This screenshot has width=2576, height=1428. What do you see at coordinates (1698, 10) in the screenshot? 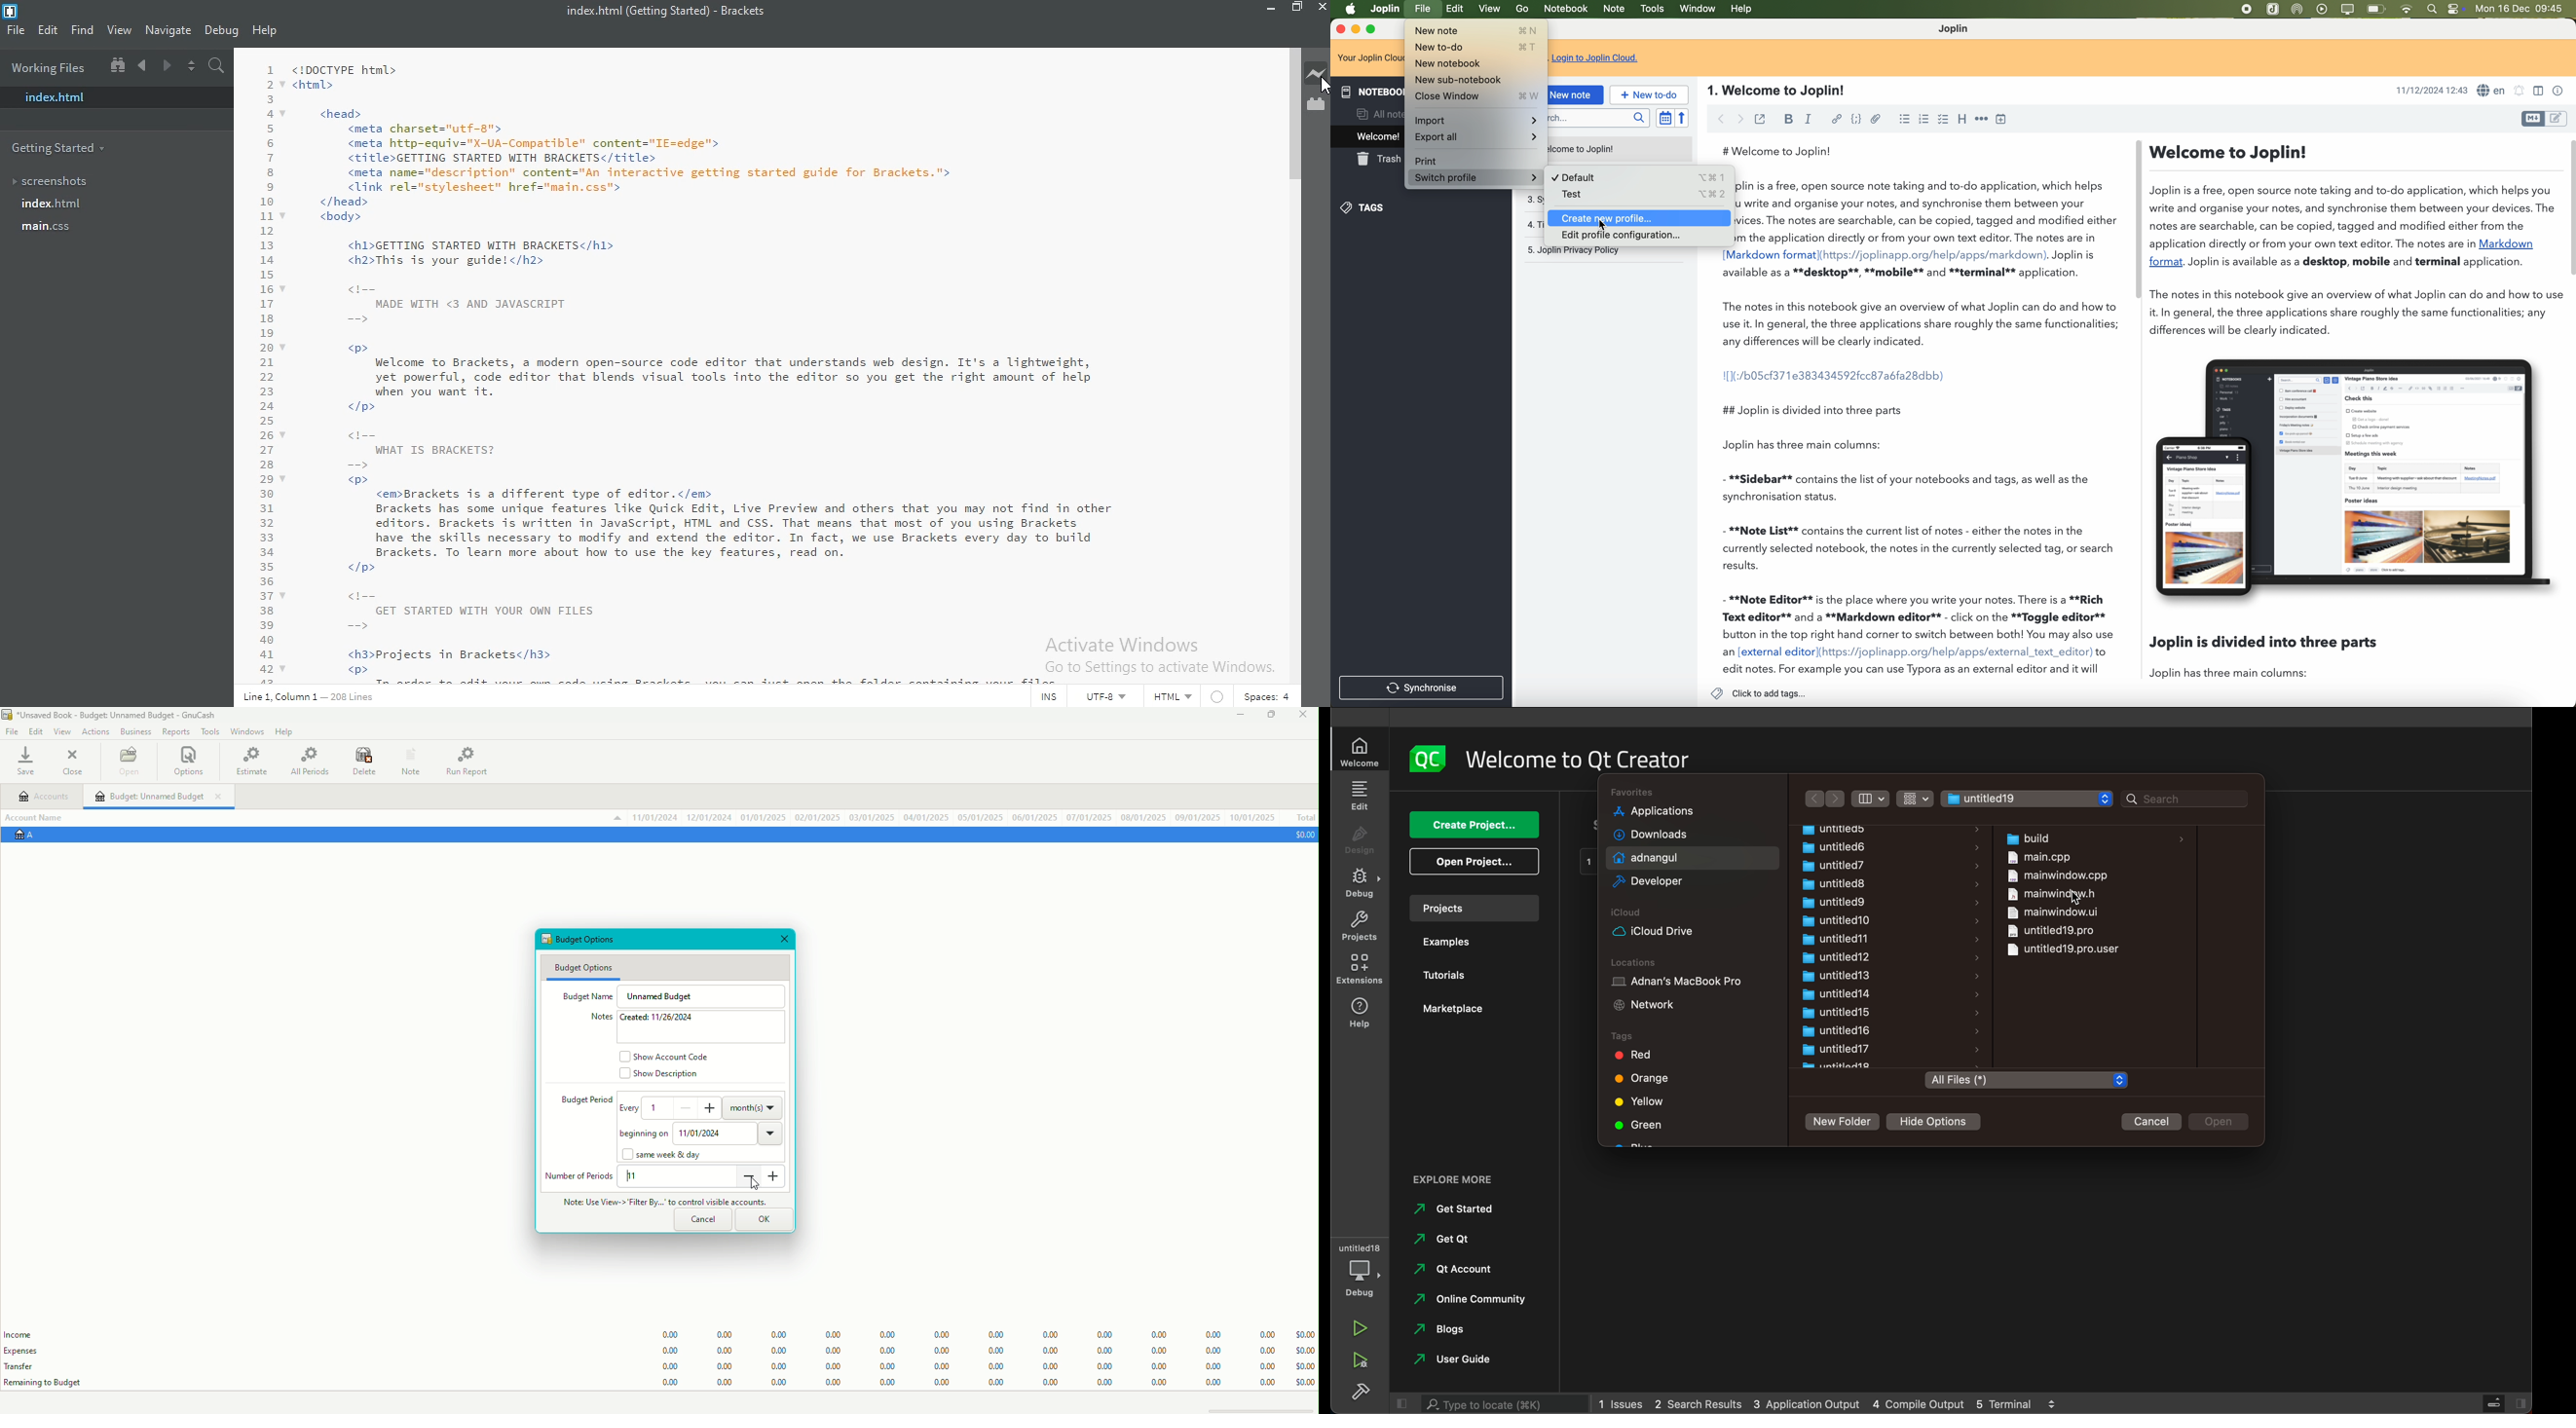
I see `window` at bounding box center [1698, 10].